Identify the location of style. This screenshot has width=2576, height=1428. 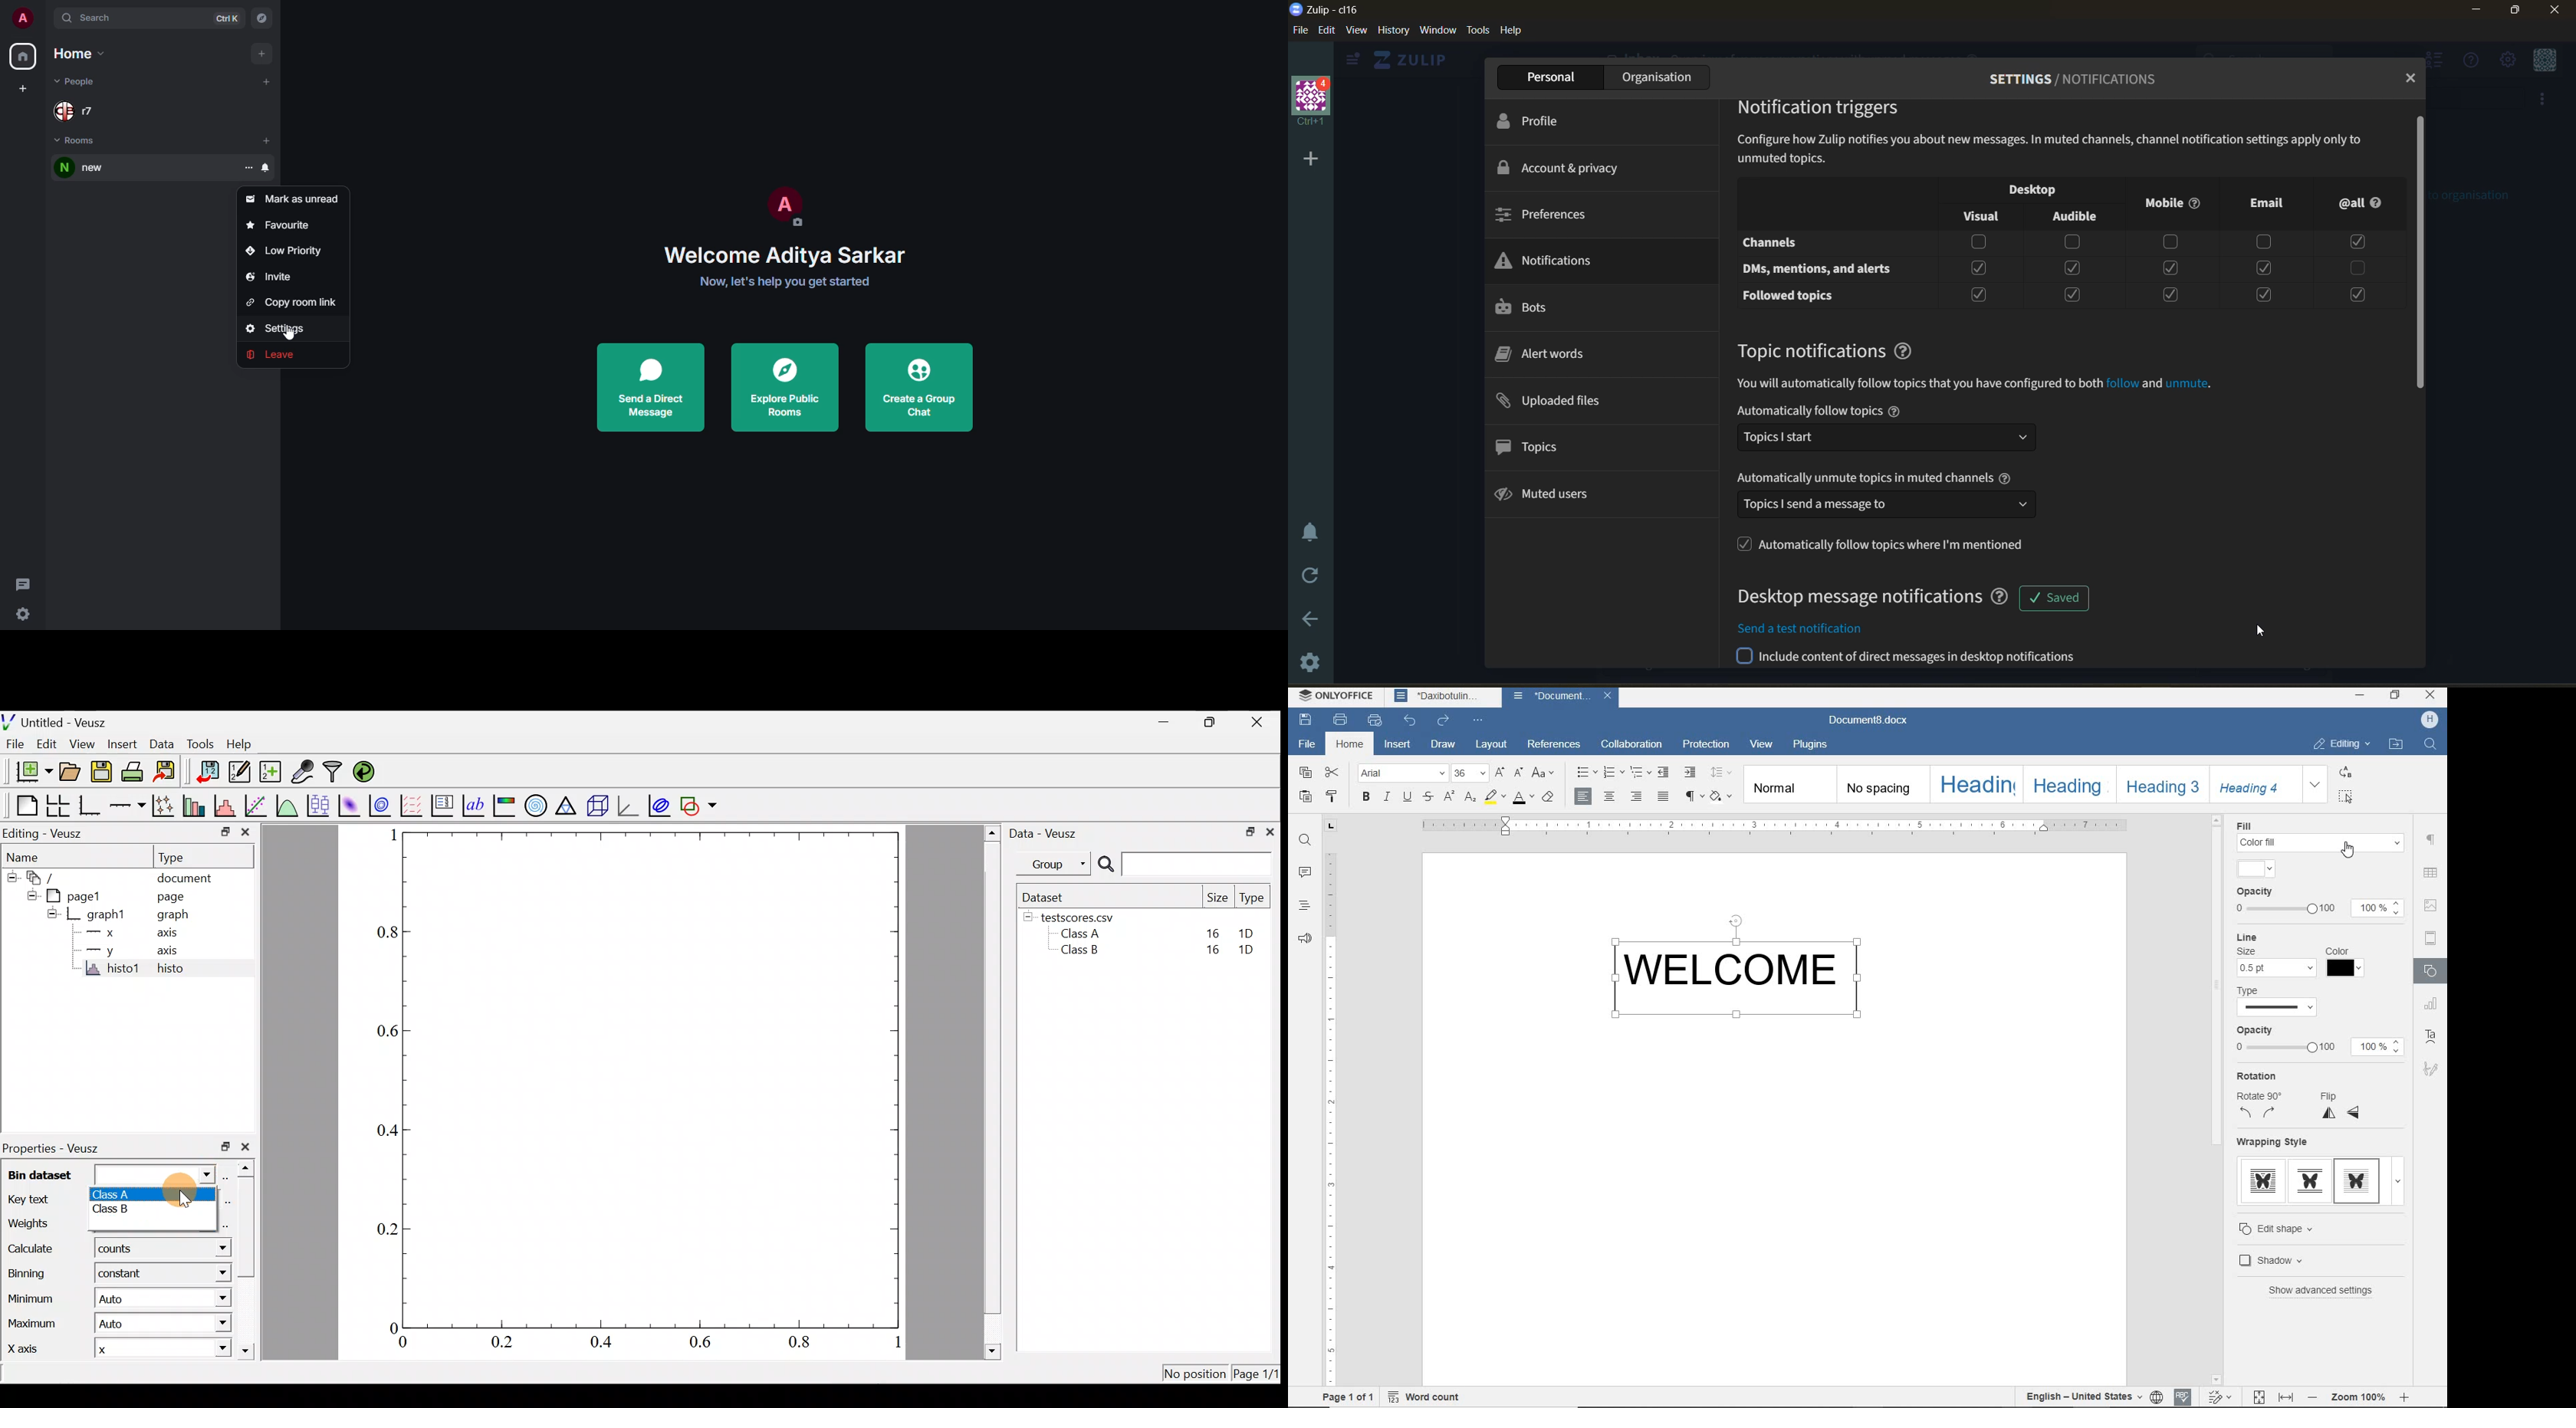
(2256, 868).